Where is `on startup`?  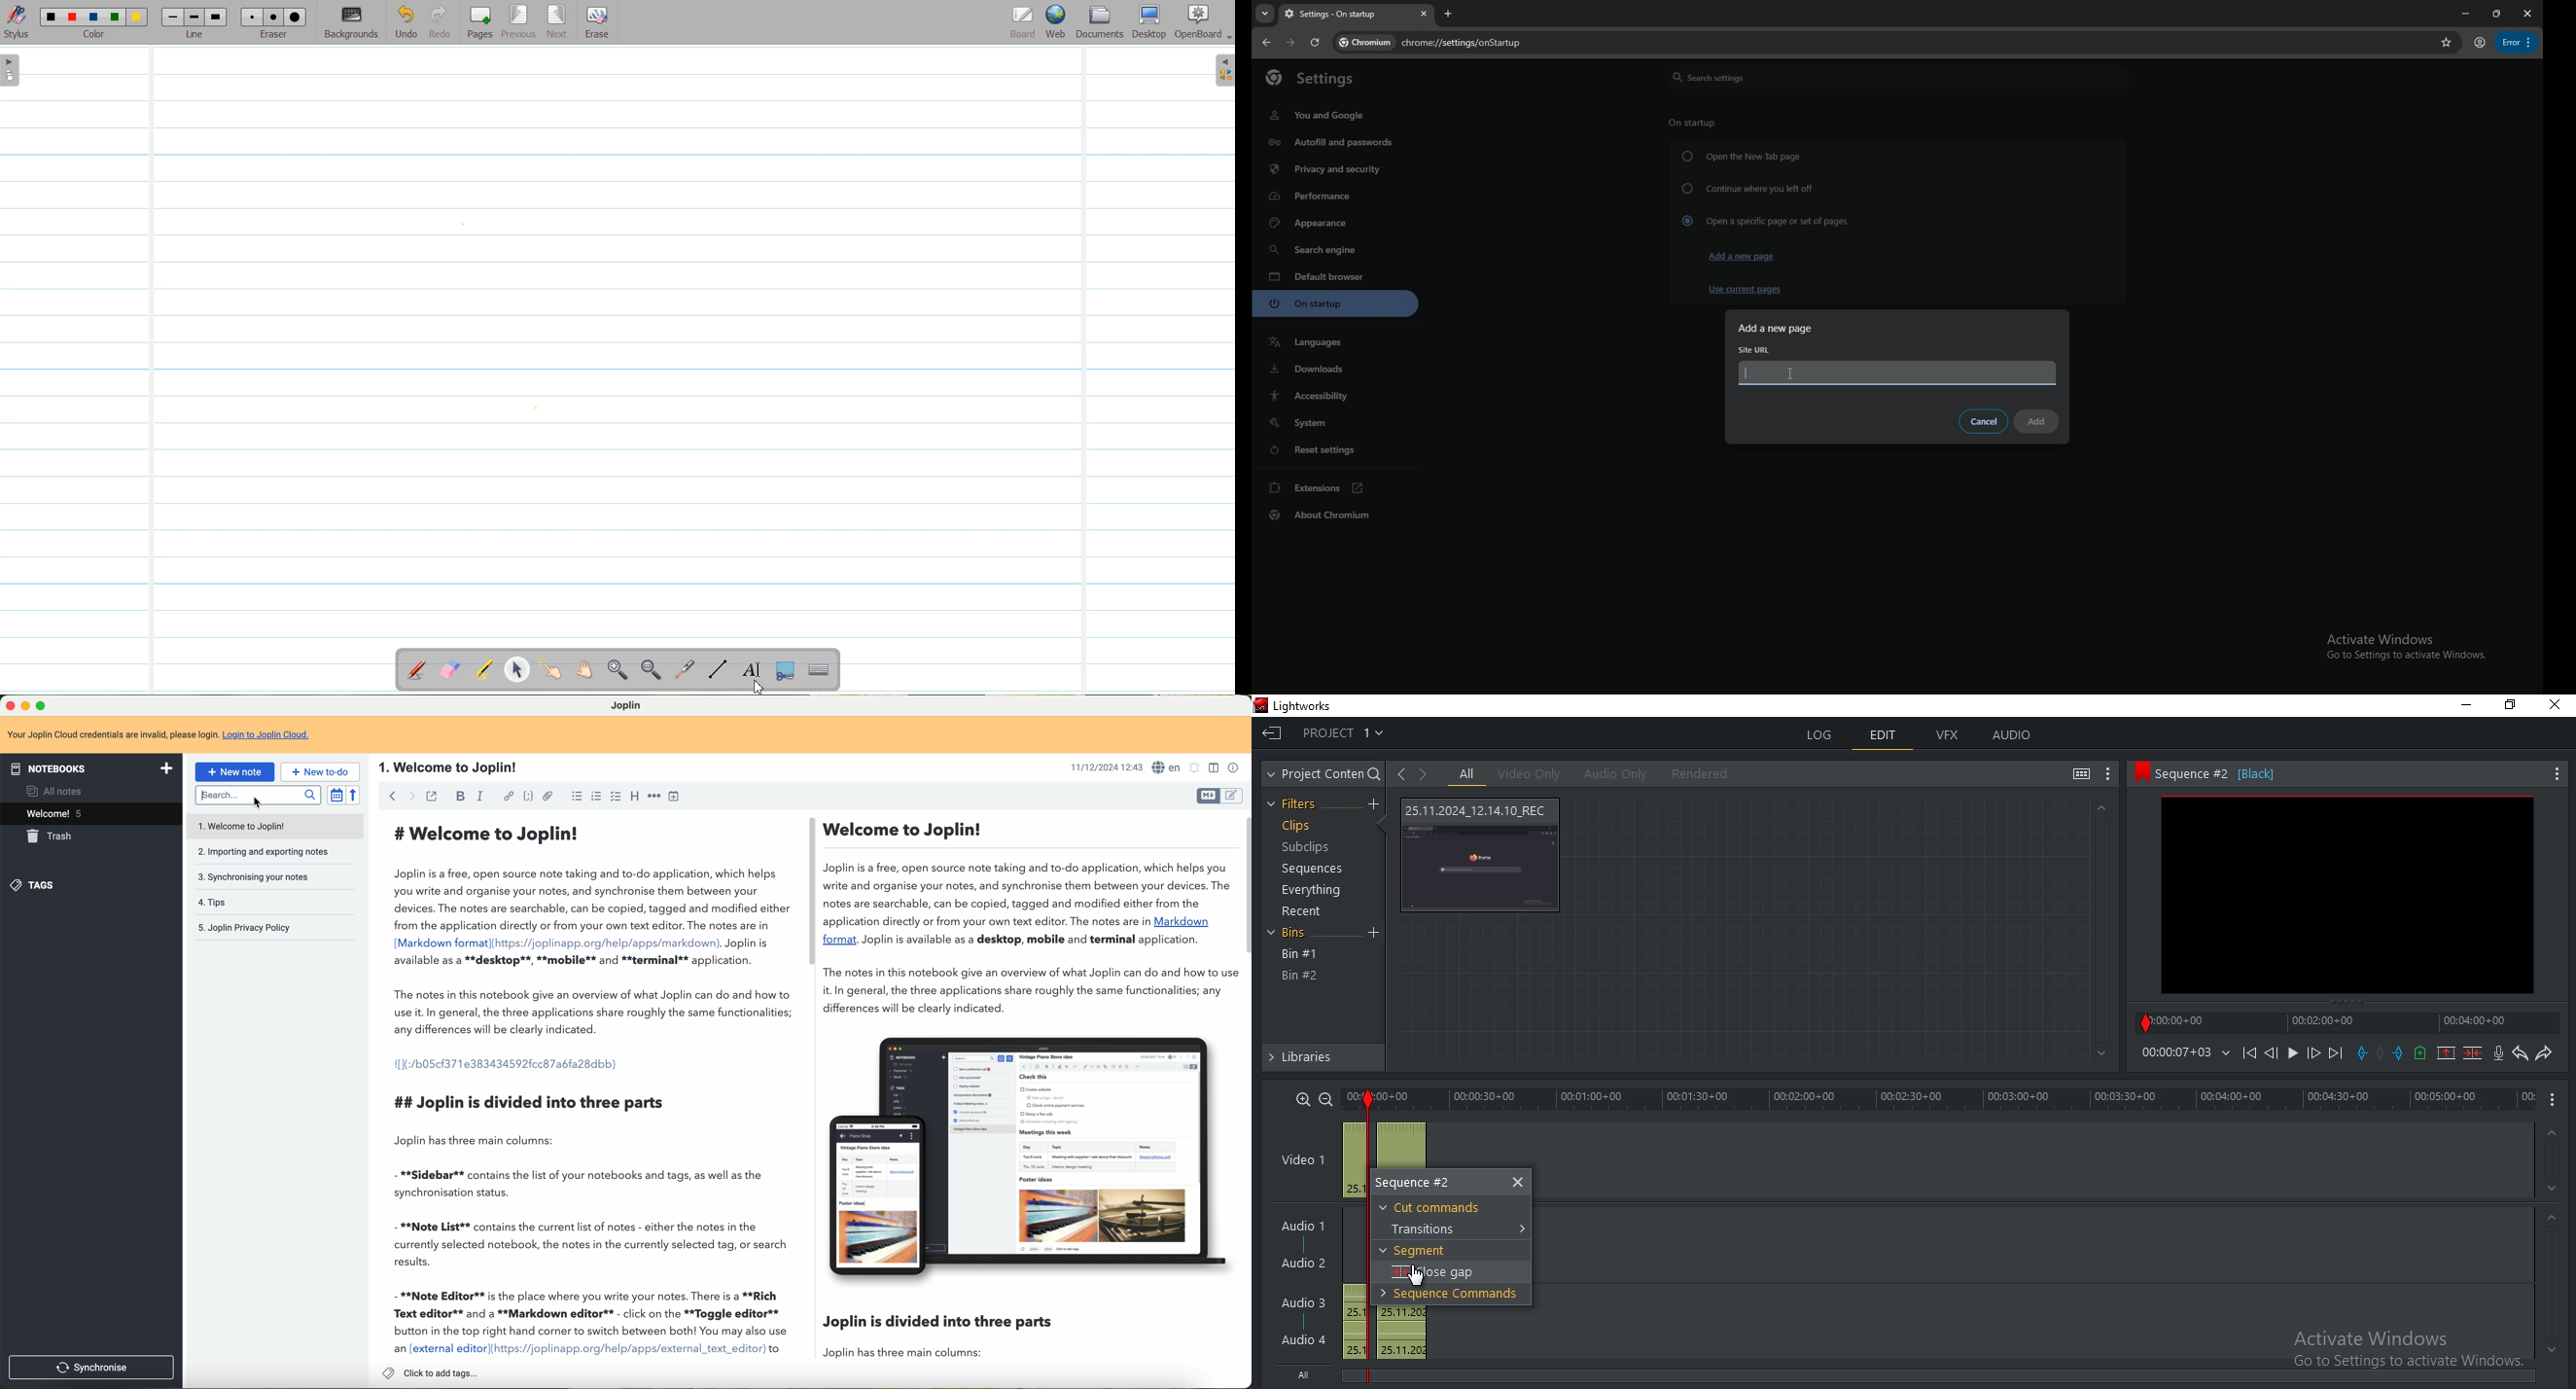
on startup is located at coordinates (1693, 121).